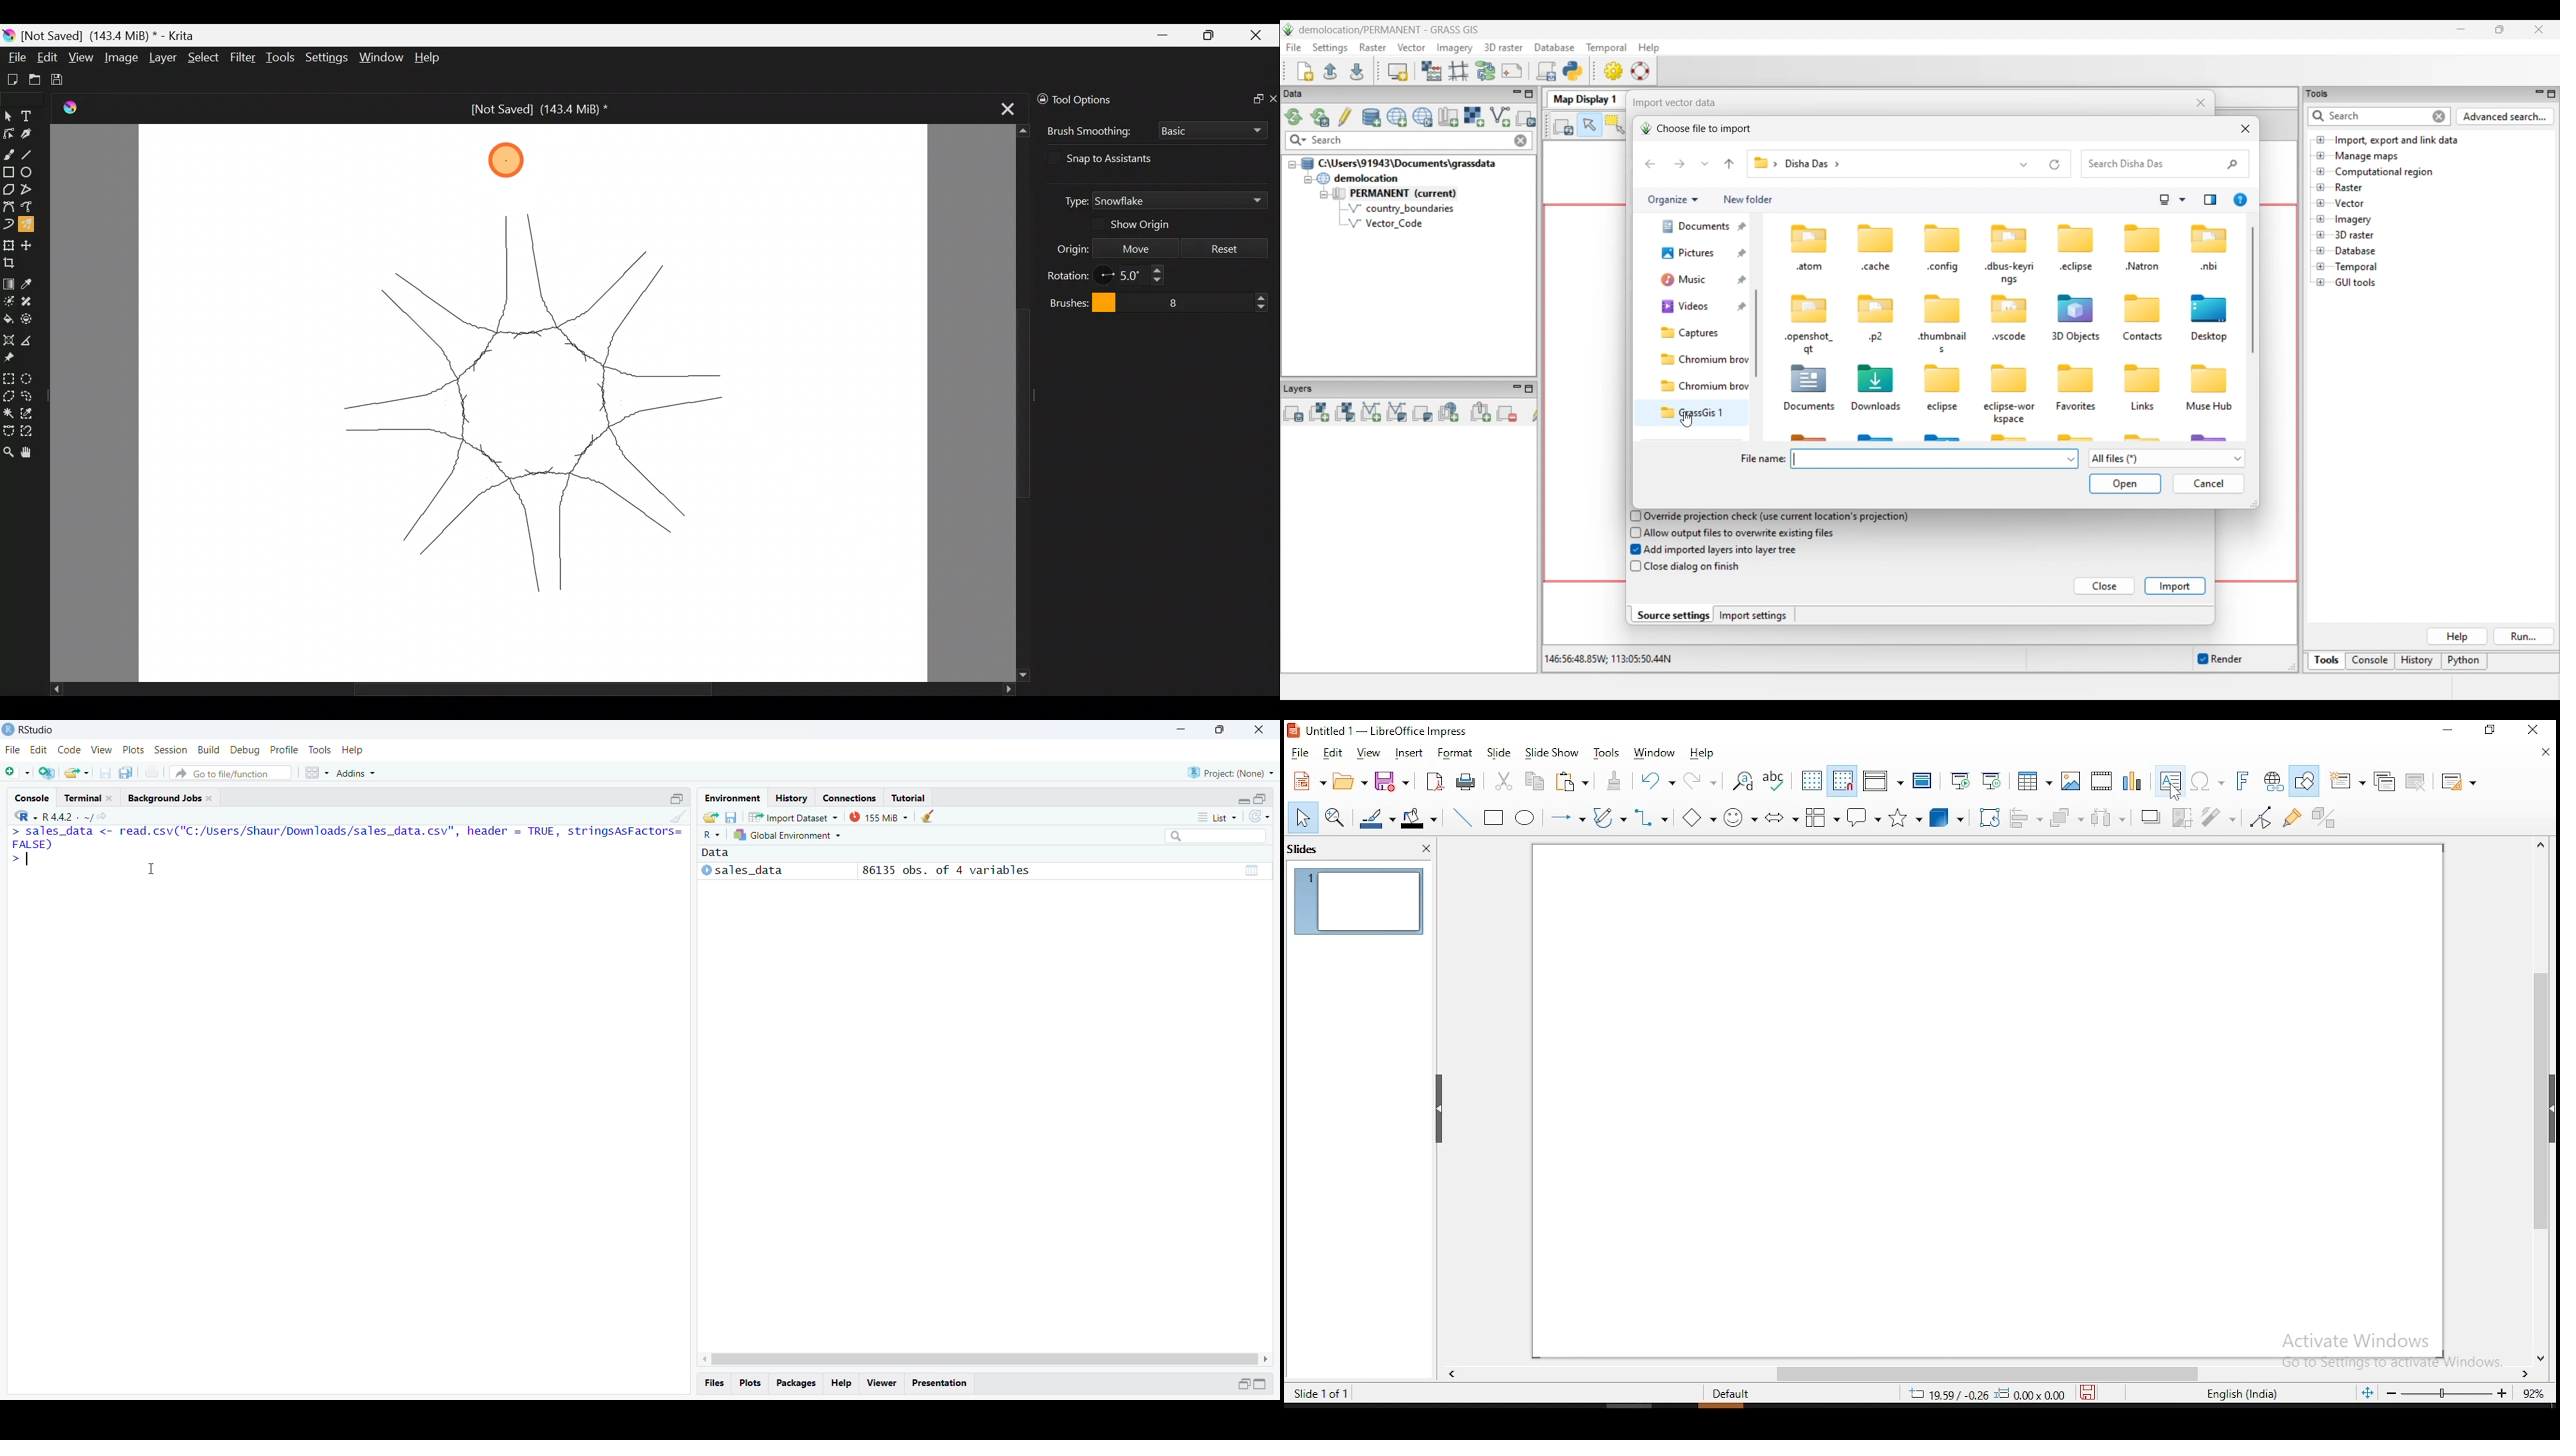 Image resolution: width=2576 pixels, height=1456 pixels. What do you see at coordinates (2132, 781) in the screenshot?
I see `charts` at bounding box center [2132, 781].